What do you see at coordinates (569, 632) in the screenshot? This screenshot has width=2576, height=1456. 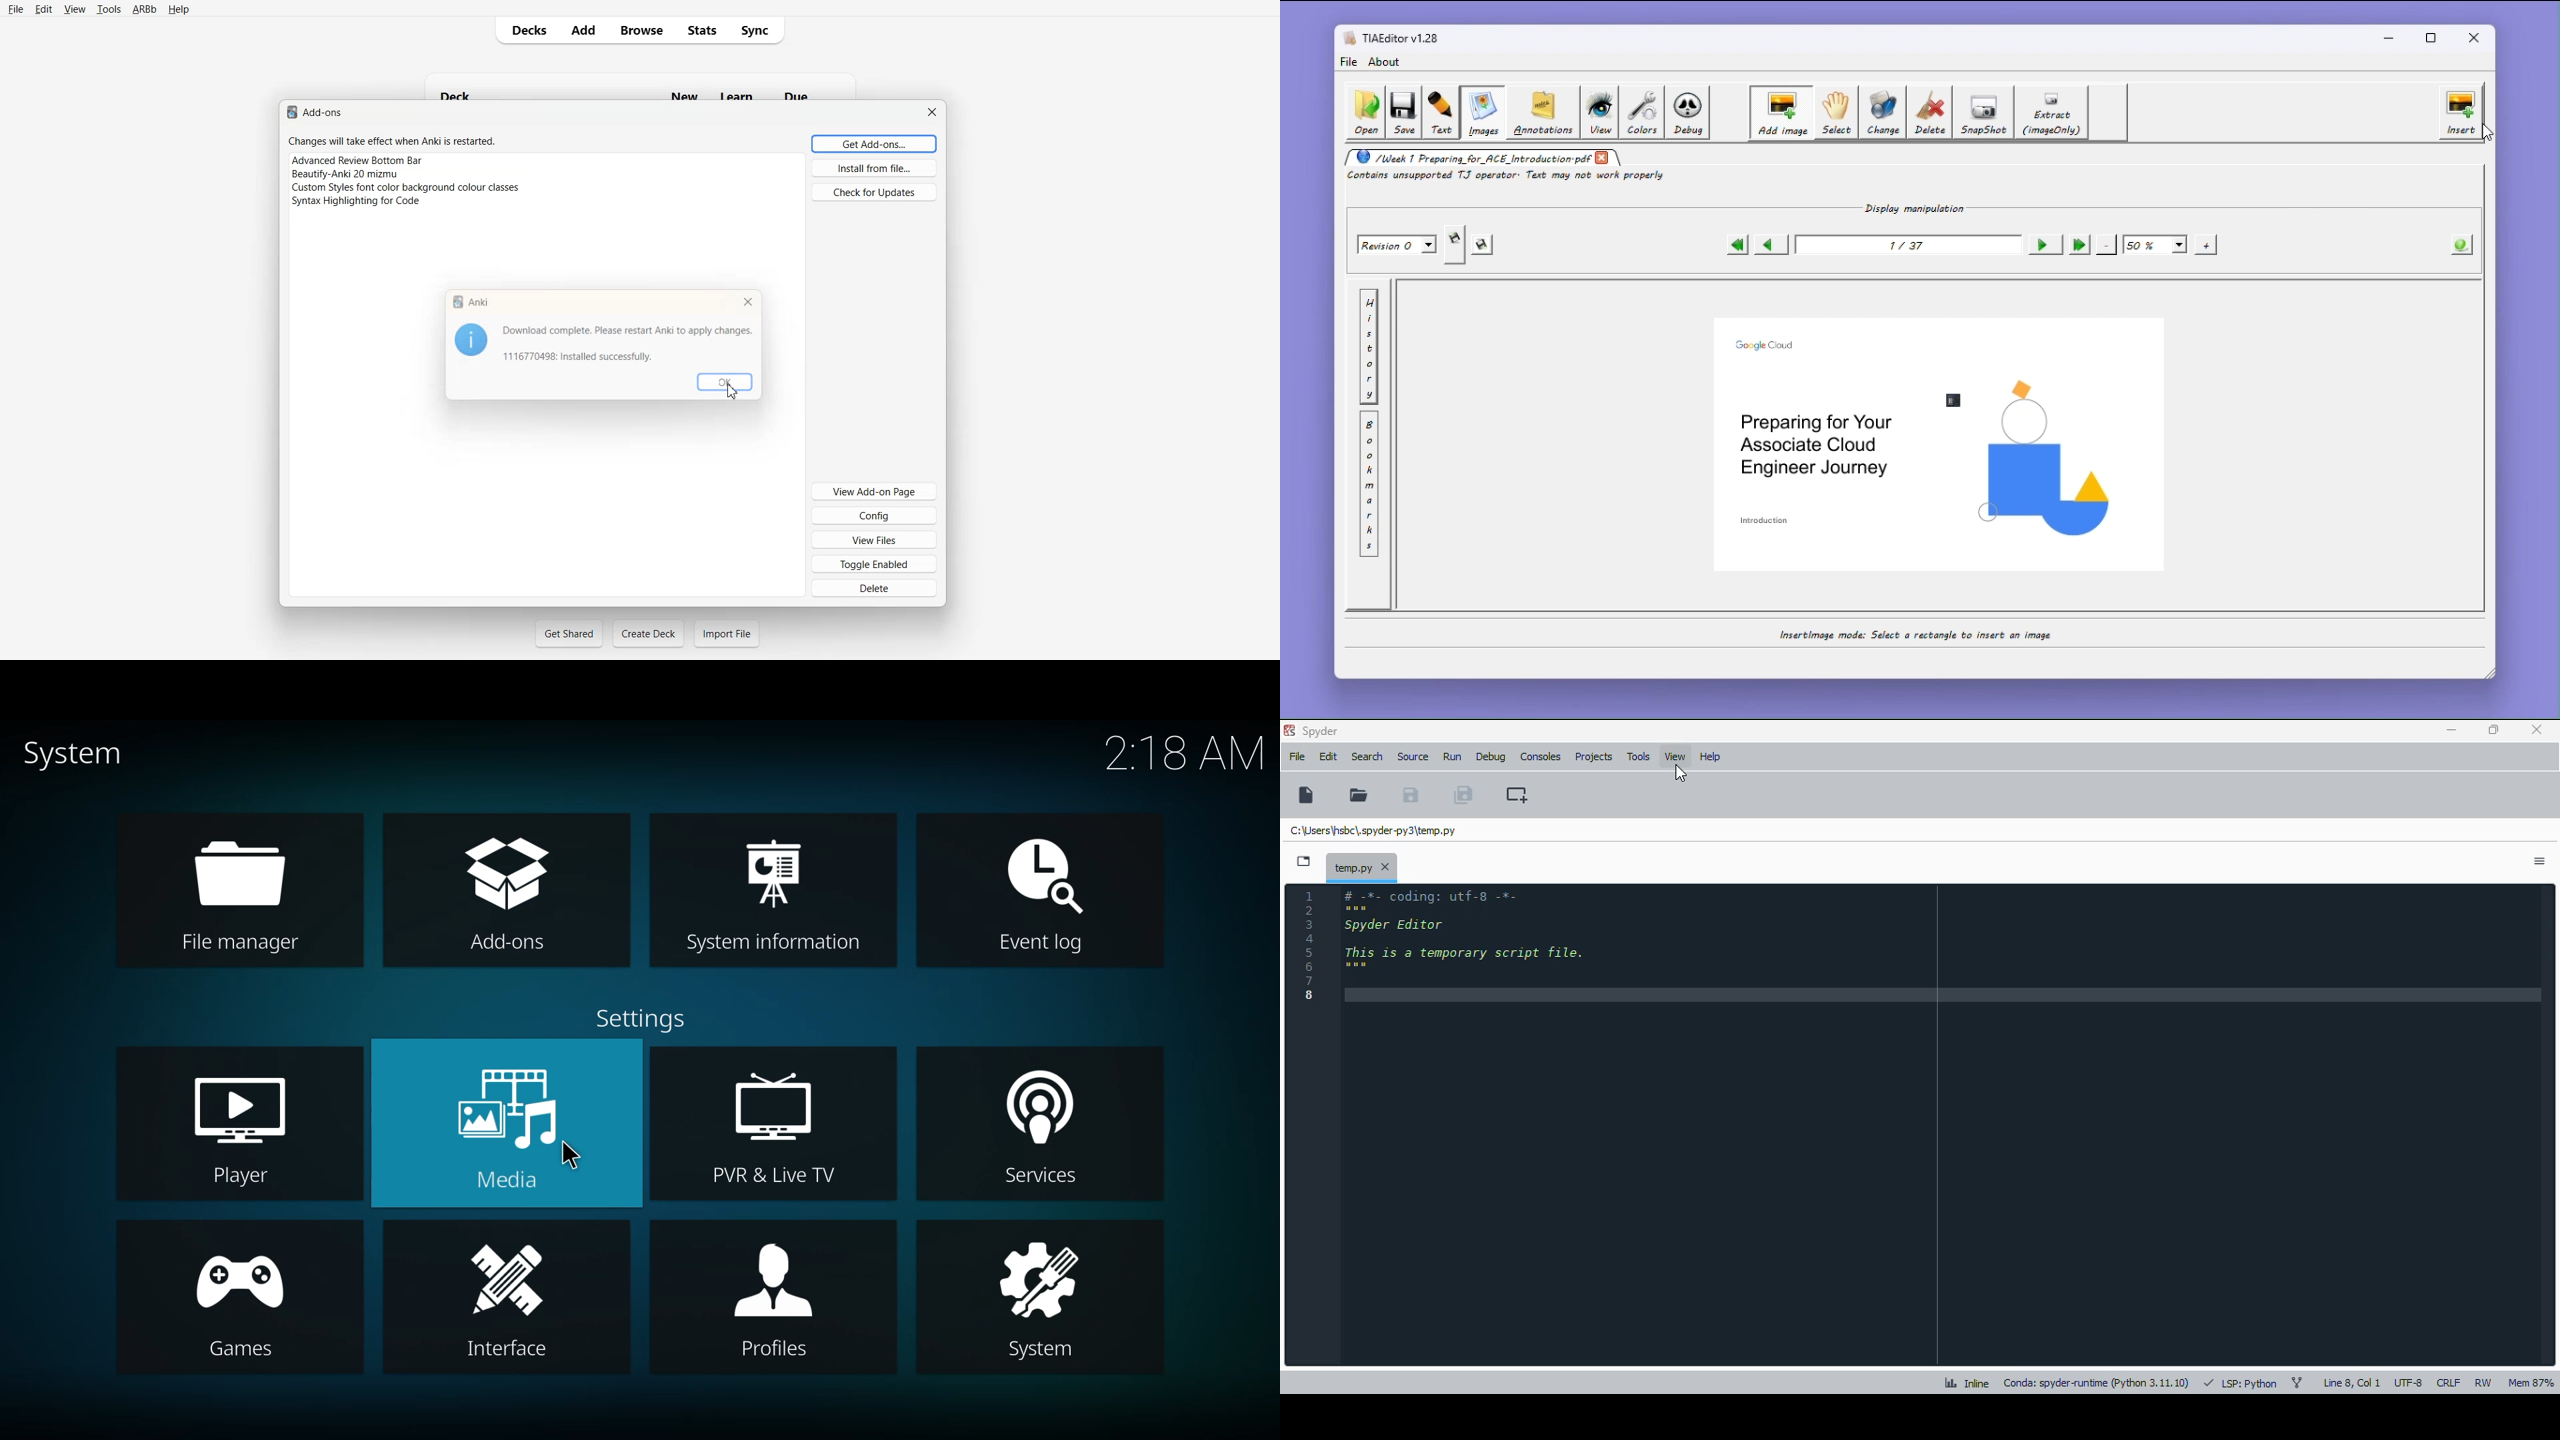 I see `Get Shared` at bounding box center [569, 632].